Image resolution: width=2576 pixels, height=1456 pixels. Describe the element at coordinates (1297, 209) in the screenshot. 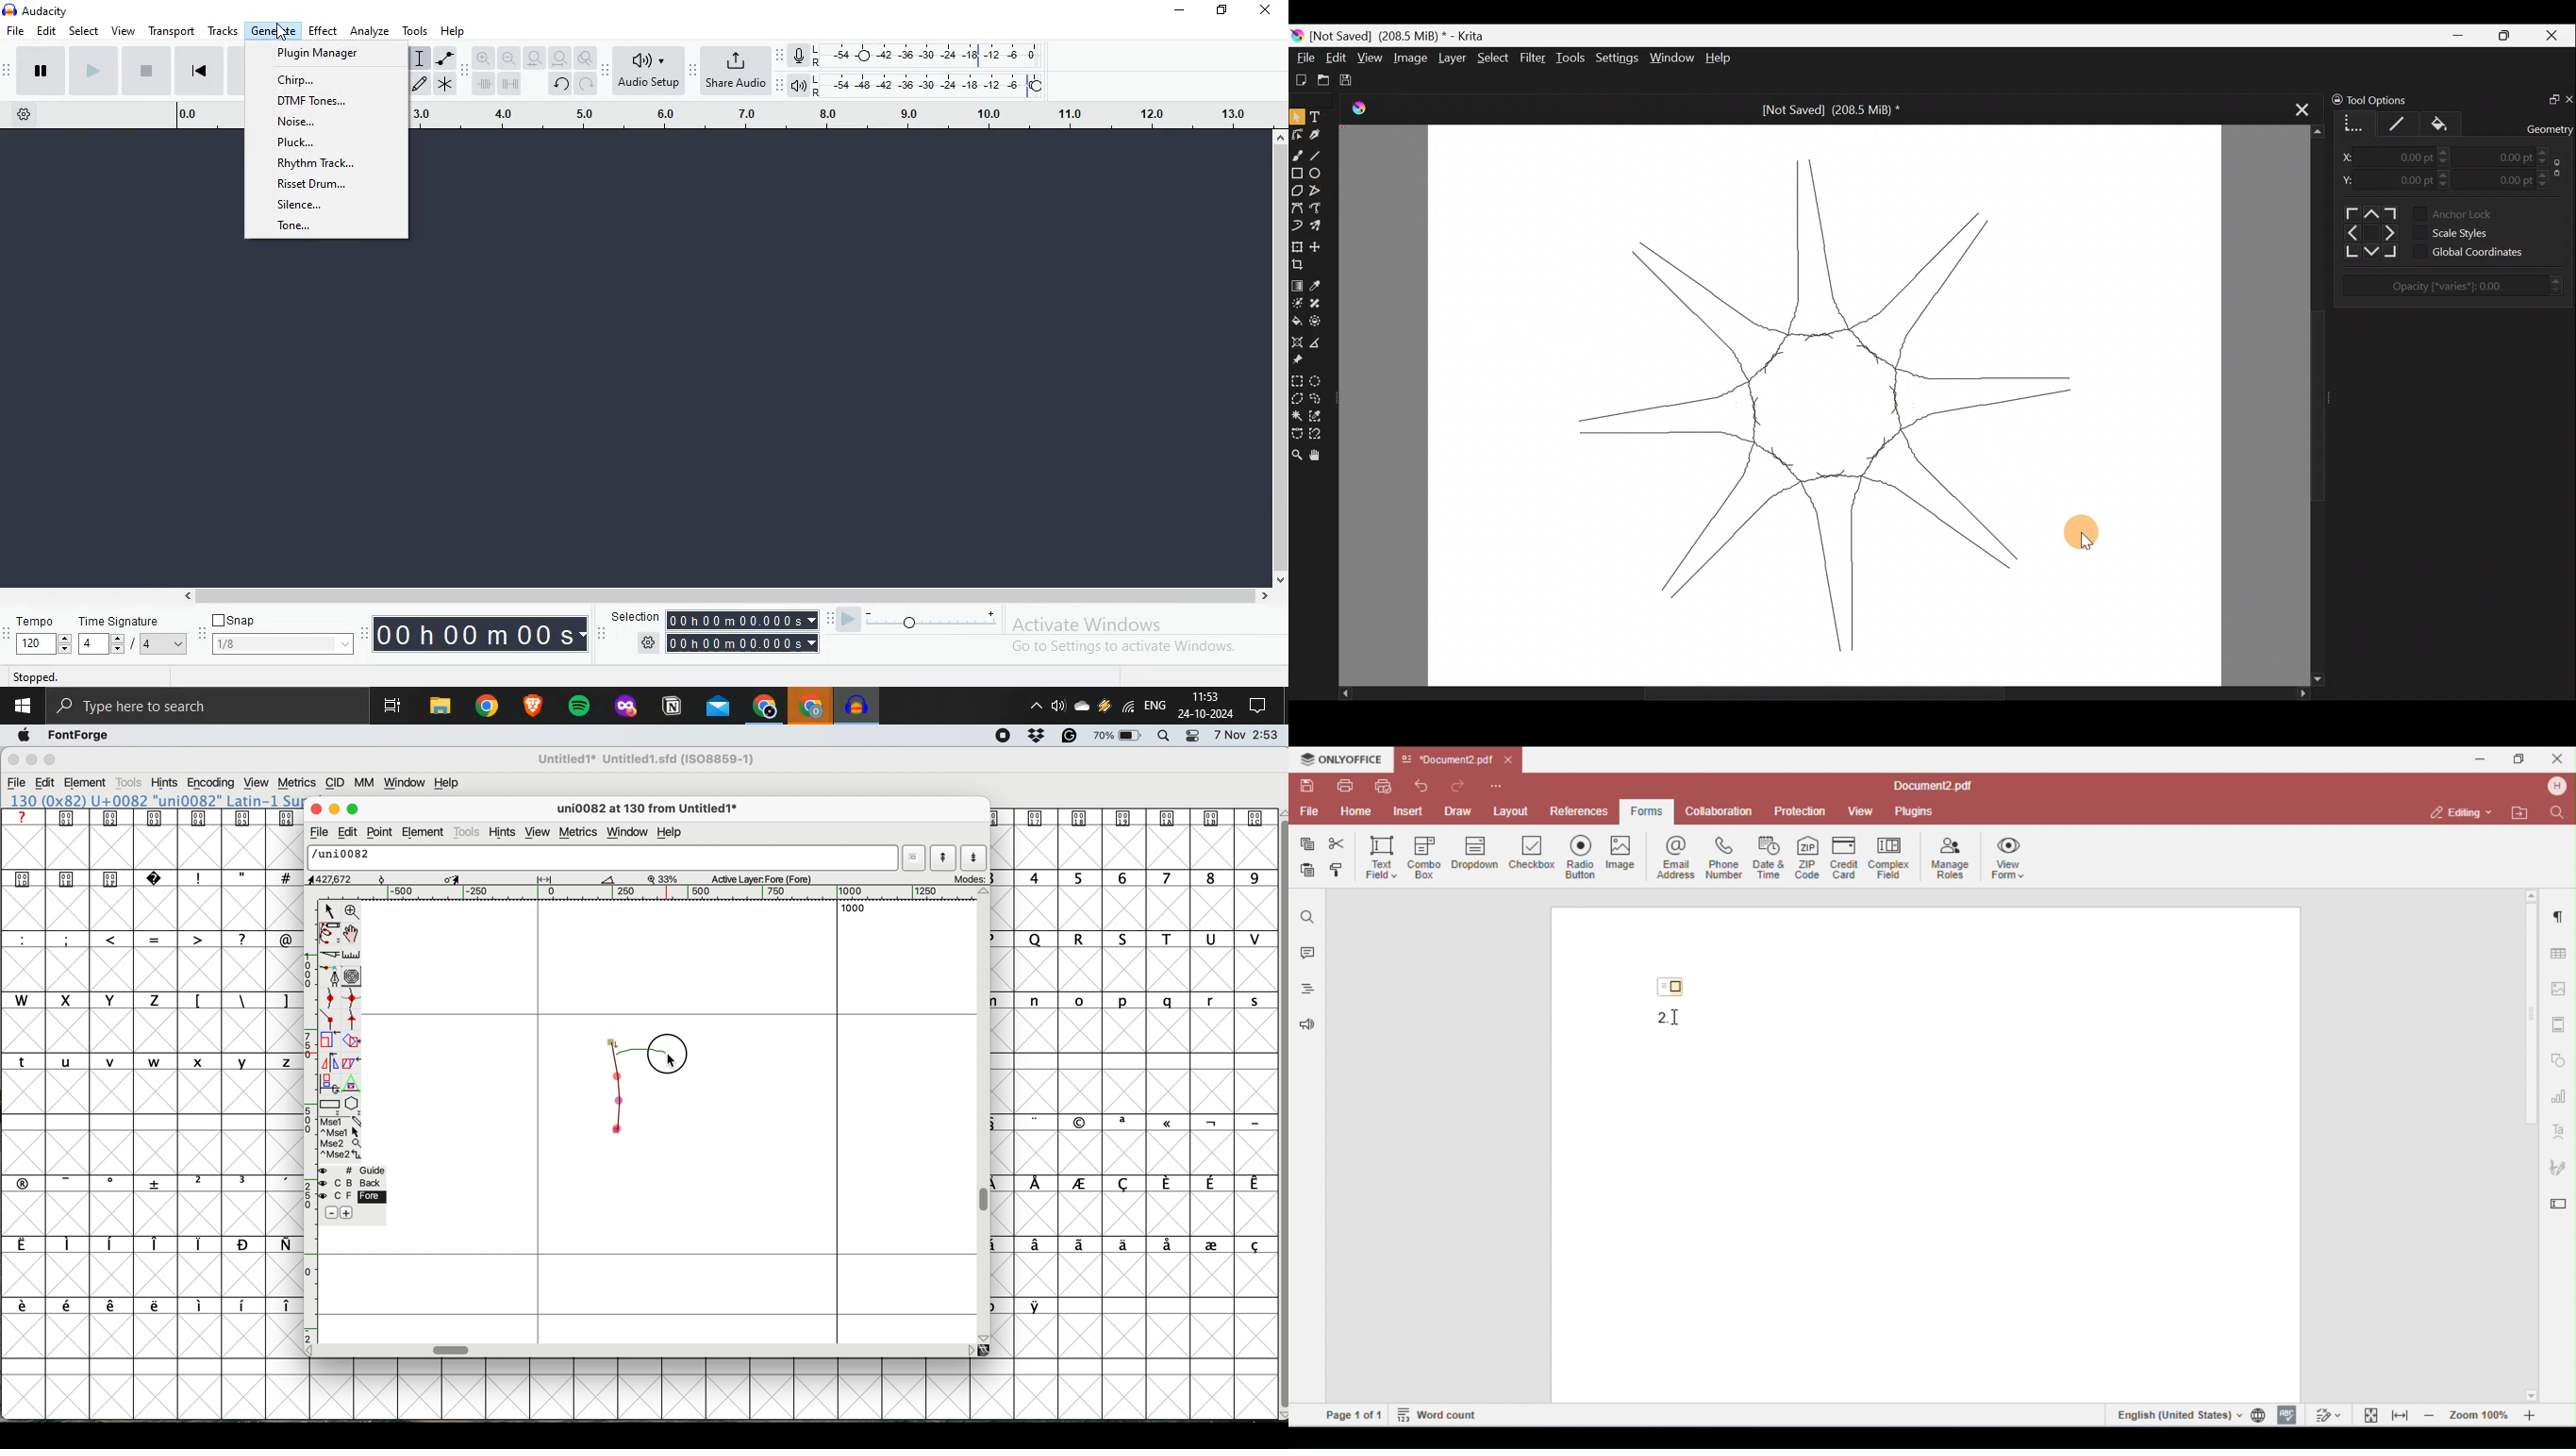

I see `Bezier curve tool` at that location.